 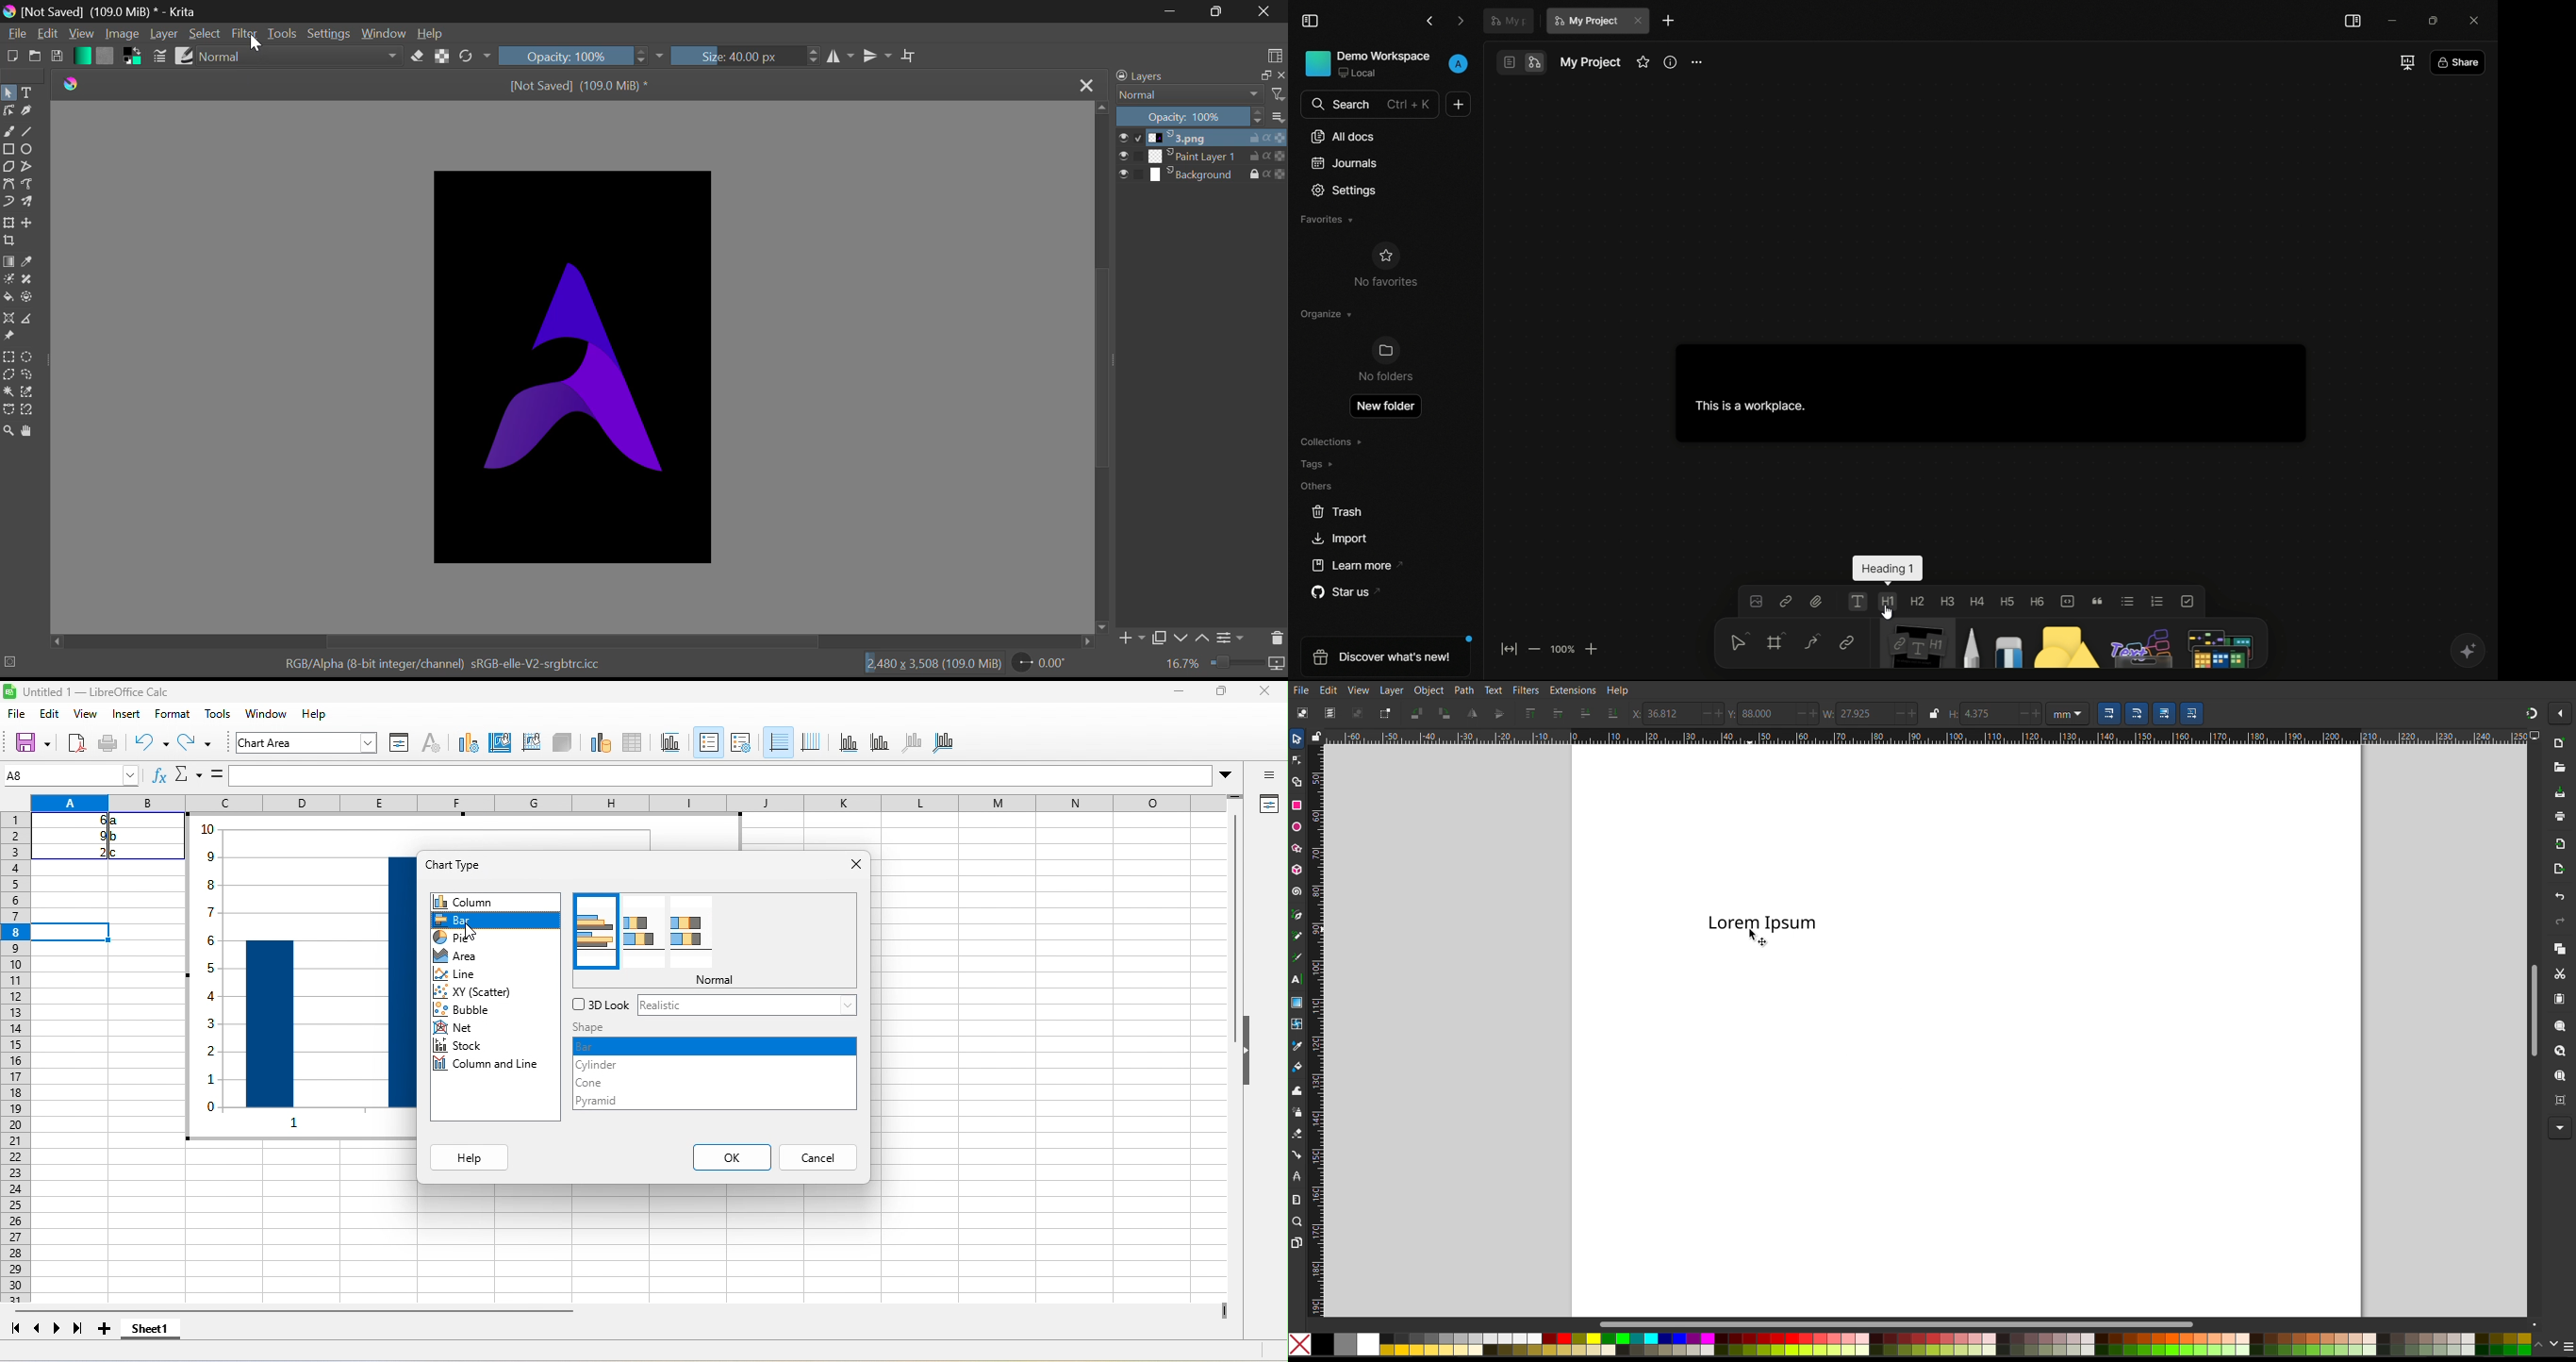 What do you see at coordinates (1462, 20) in the screenshot?
I see `forward` at bounding box center [1462, 20].